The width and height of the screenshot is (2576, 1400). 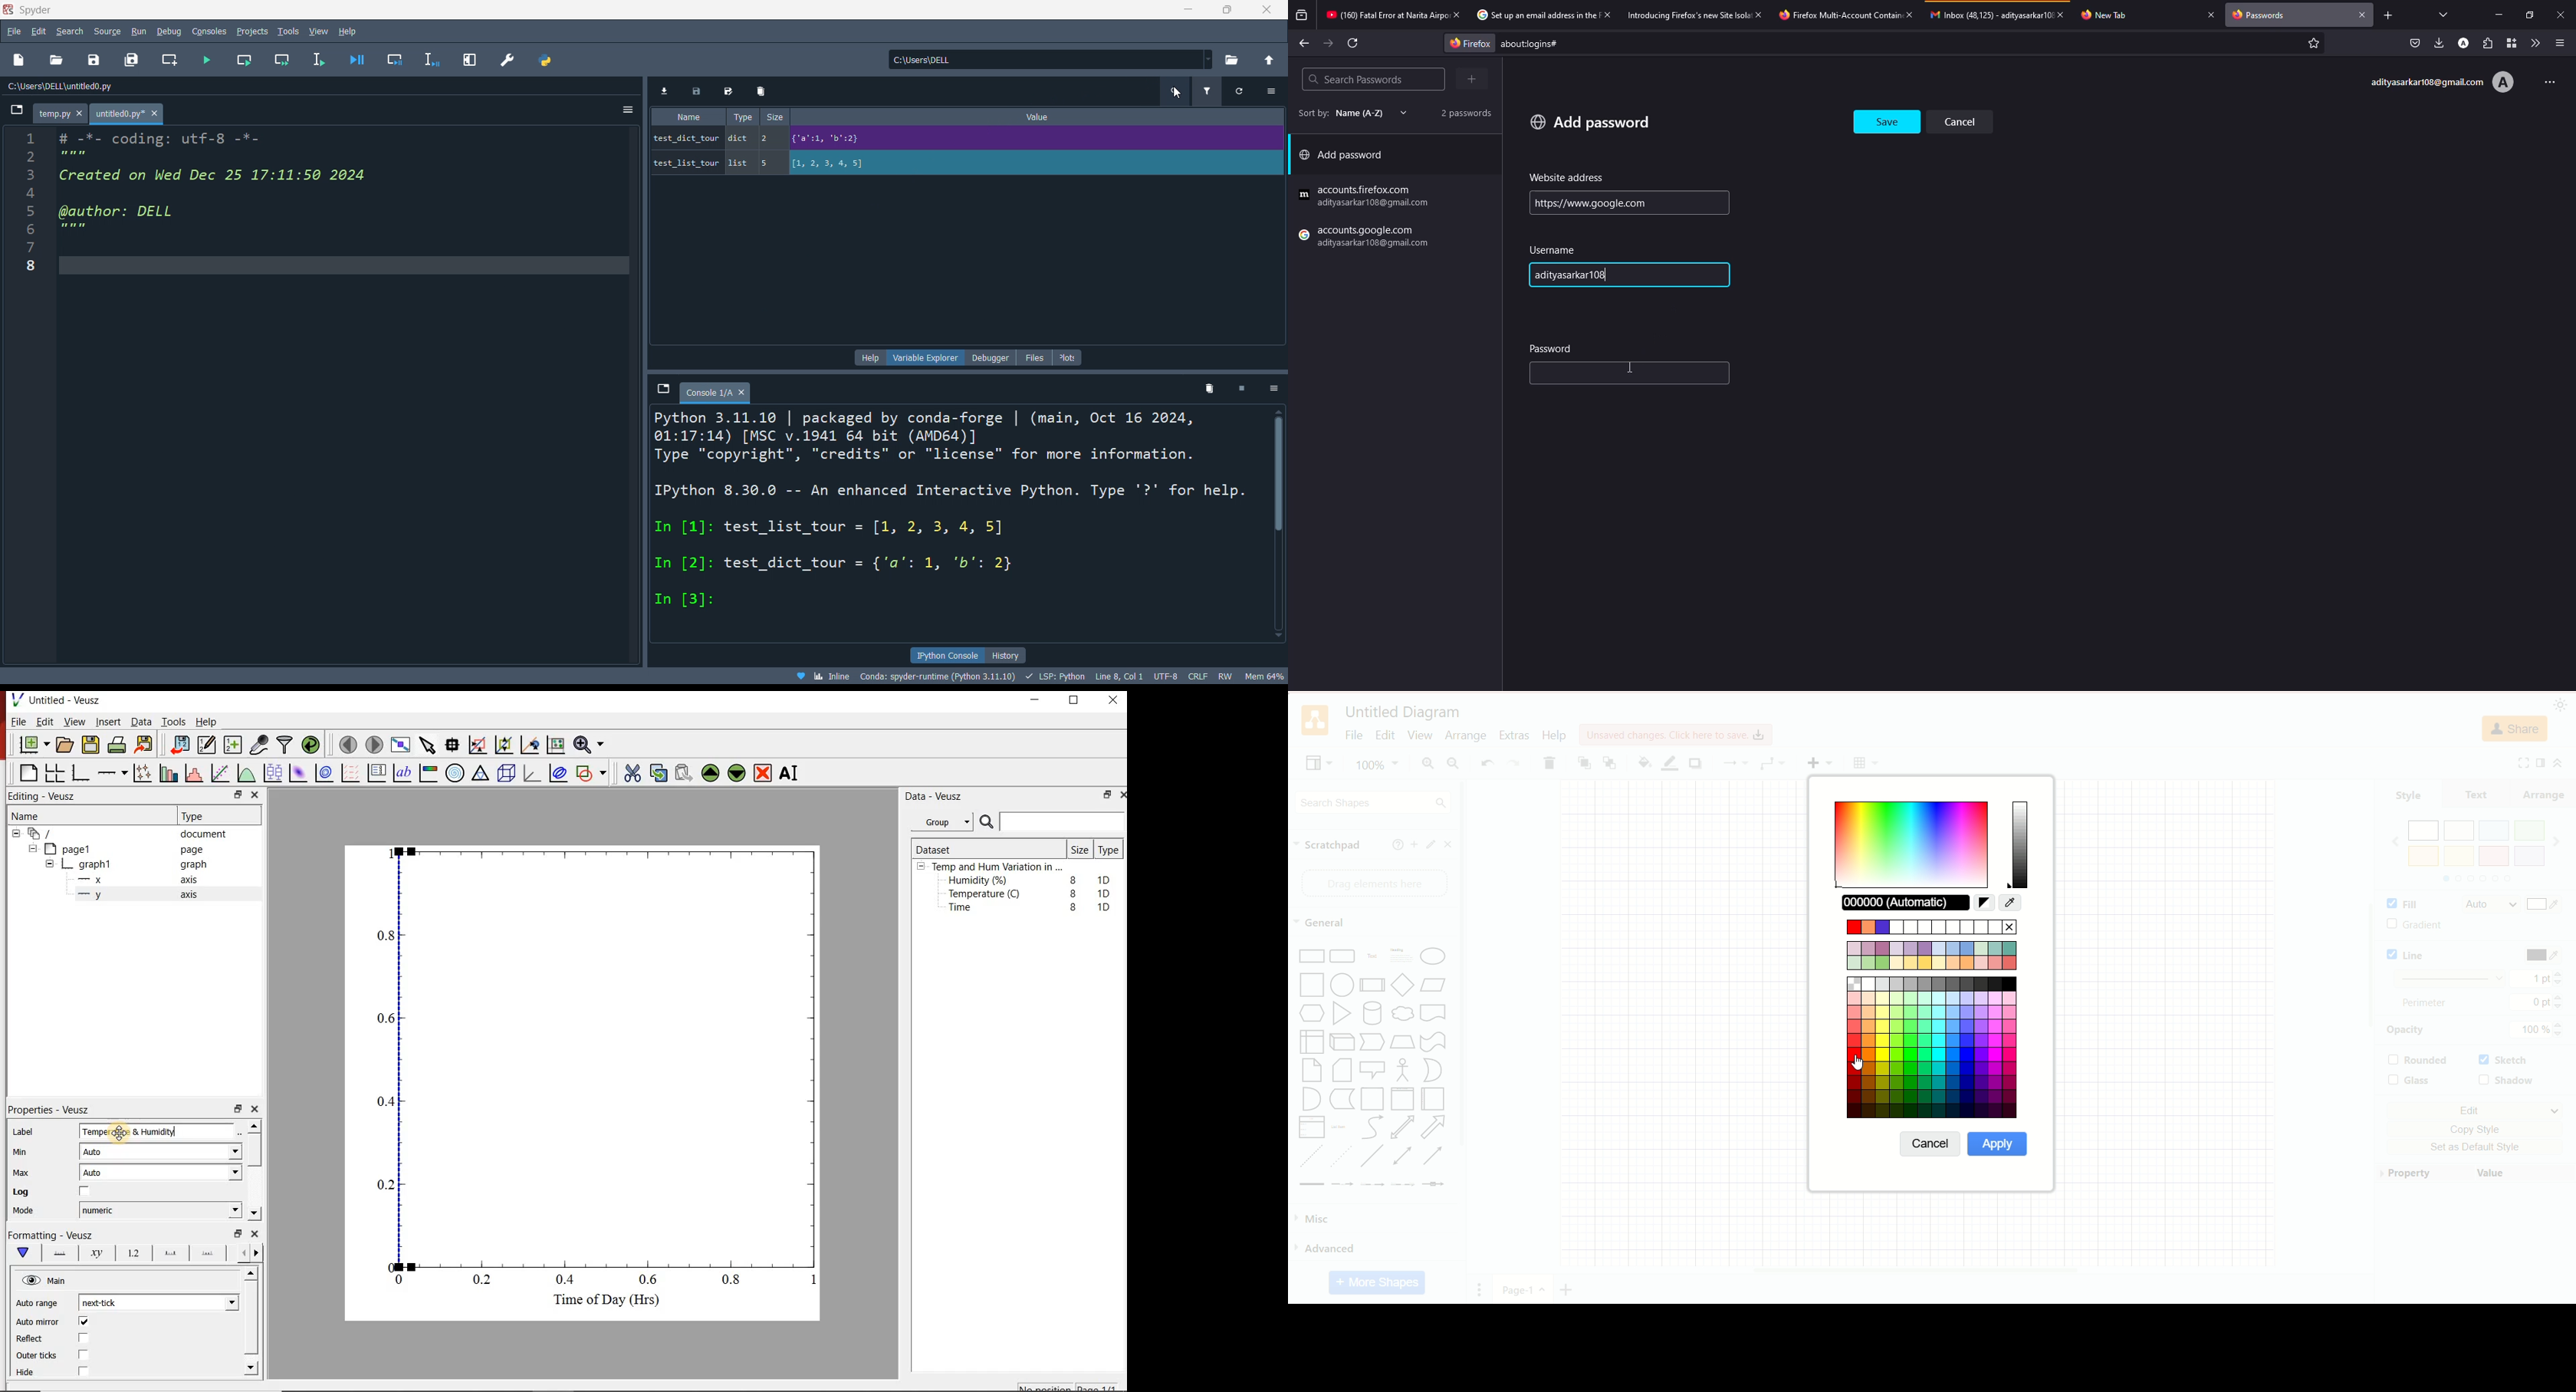 What do you see at coordinates (1355, 79) in the screenshot?
I see `search` at bounding box center [1355, 79].